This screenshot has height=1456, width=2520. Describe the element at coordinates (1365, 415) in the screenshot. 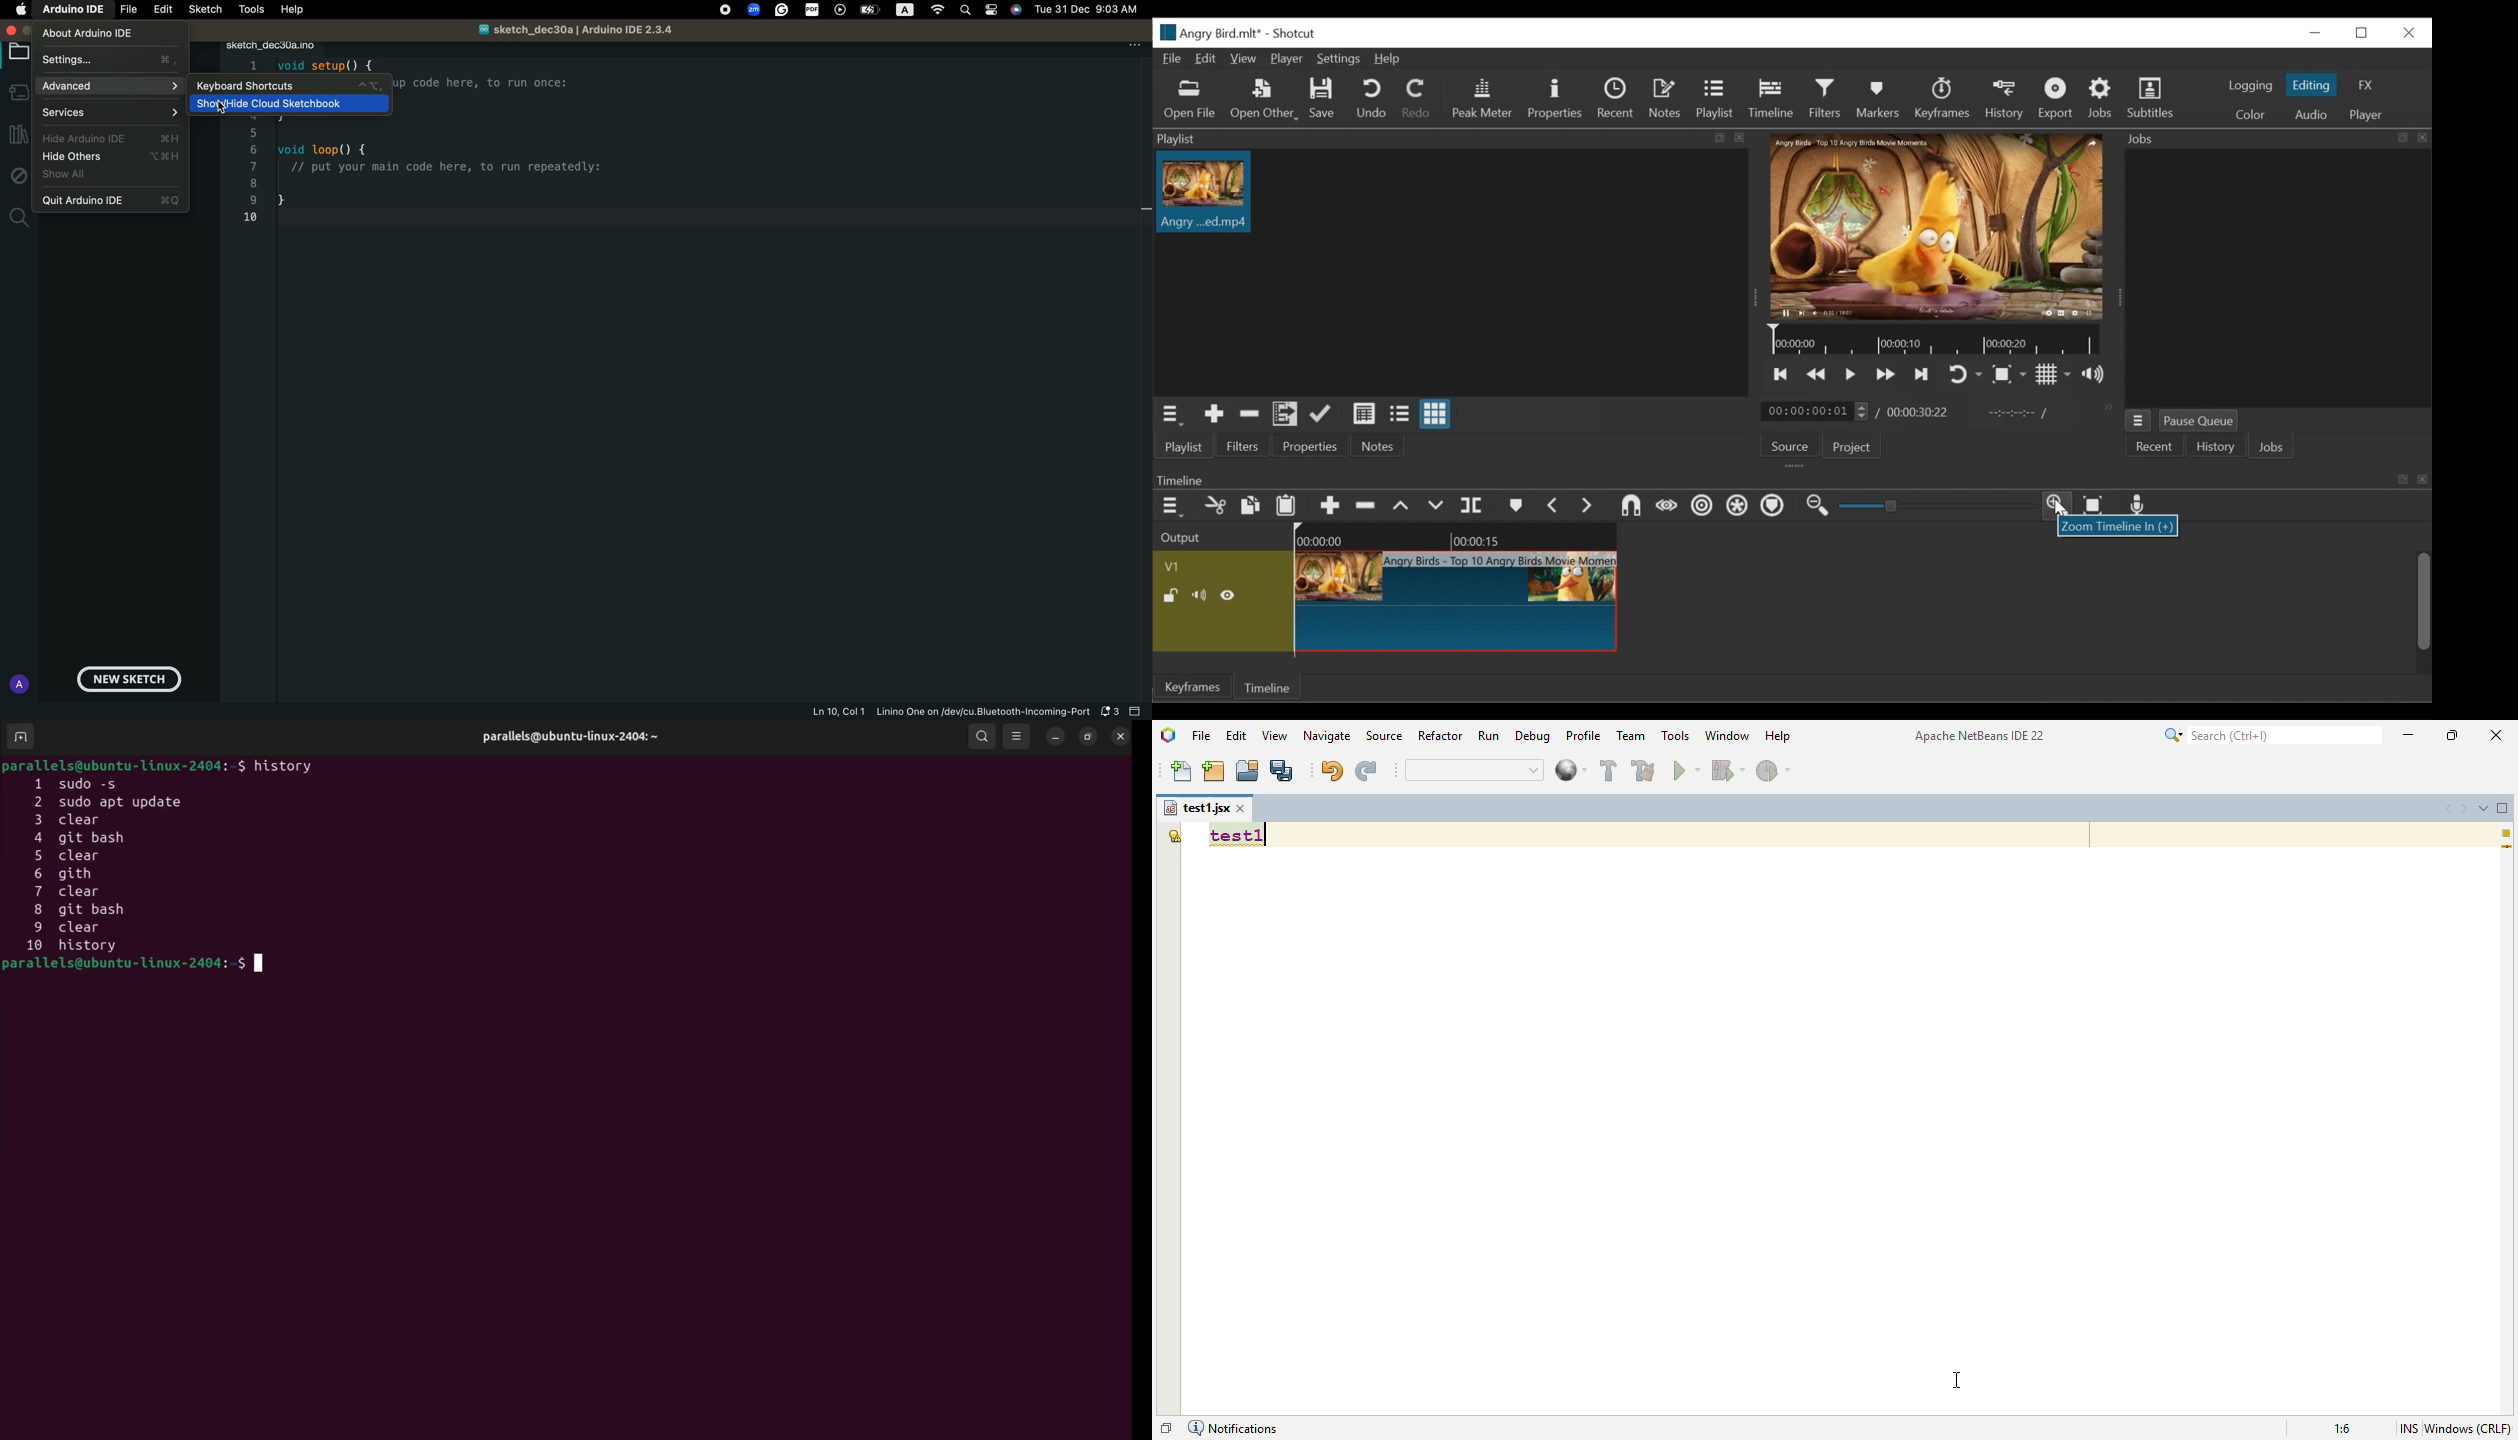

I see `View as detail` at that location.